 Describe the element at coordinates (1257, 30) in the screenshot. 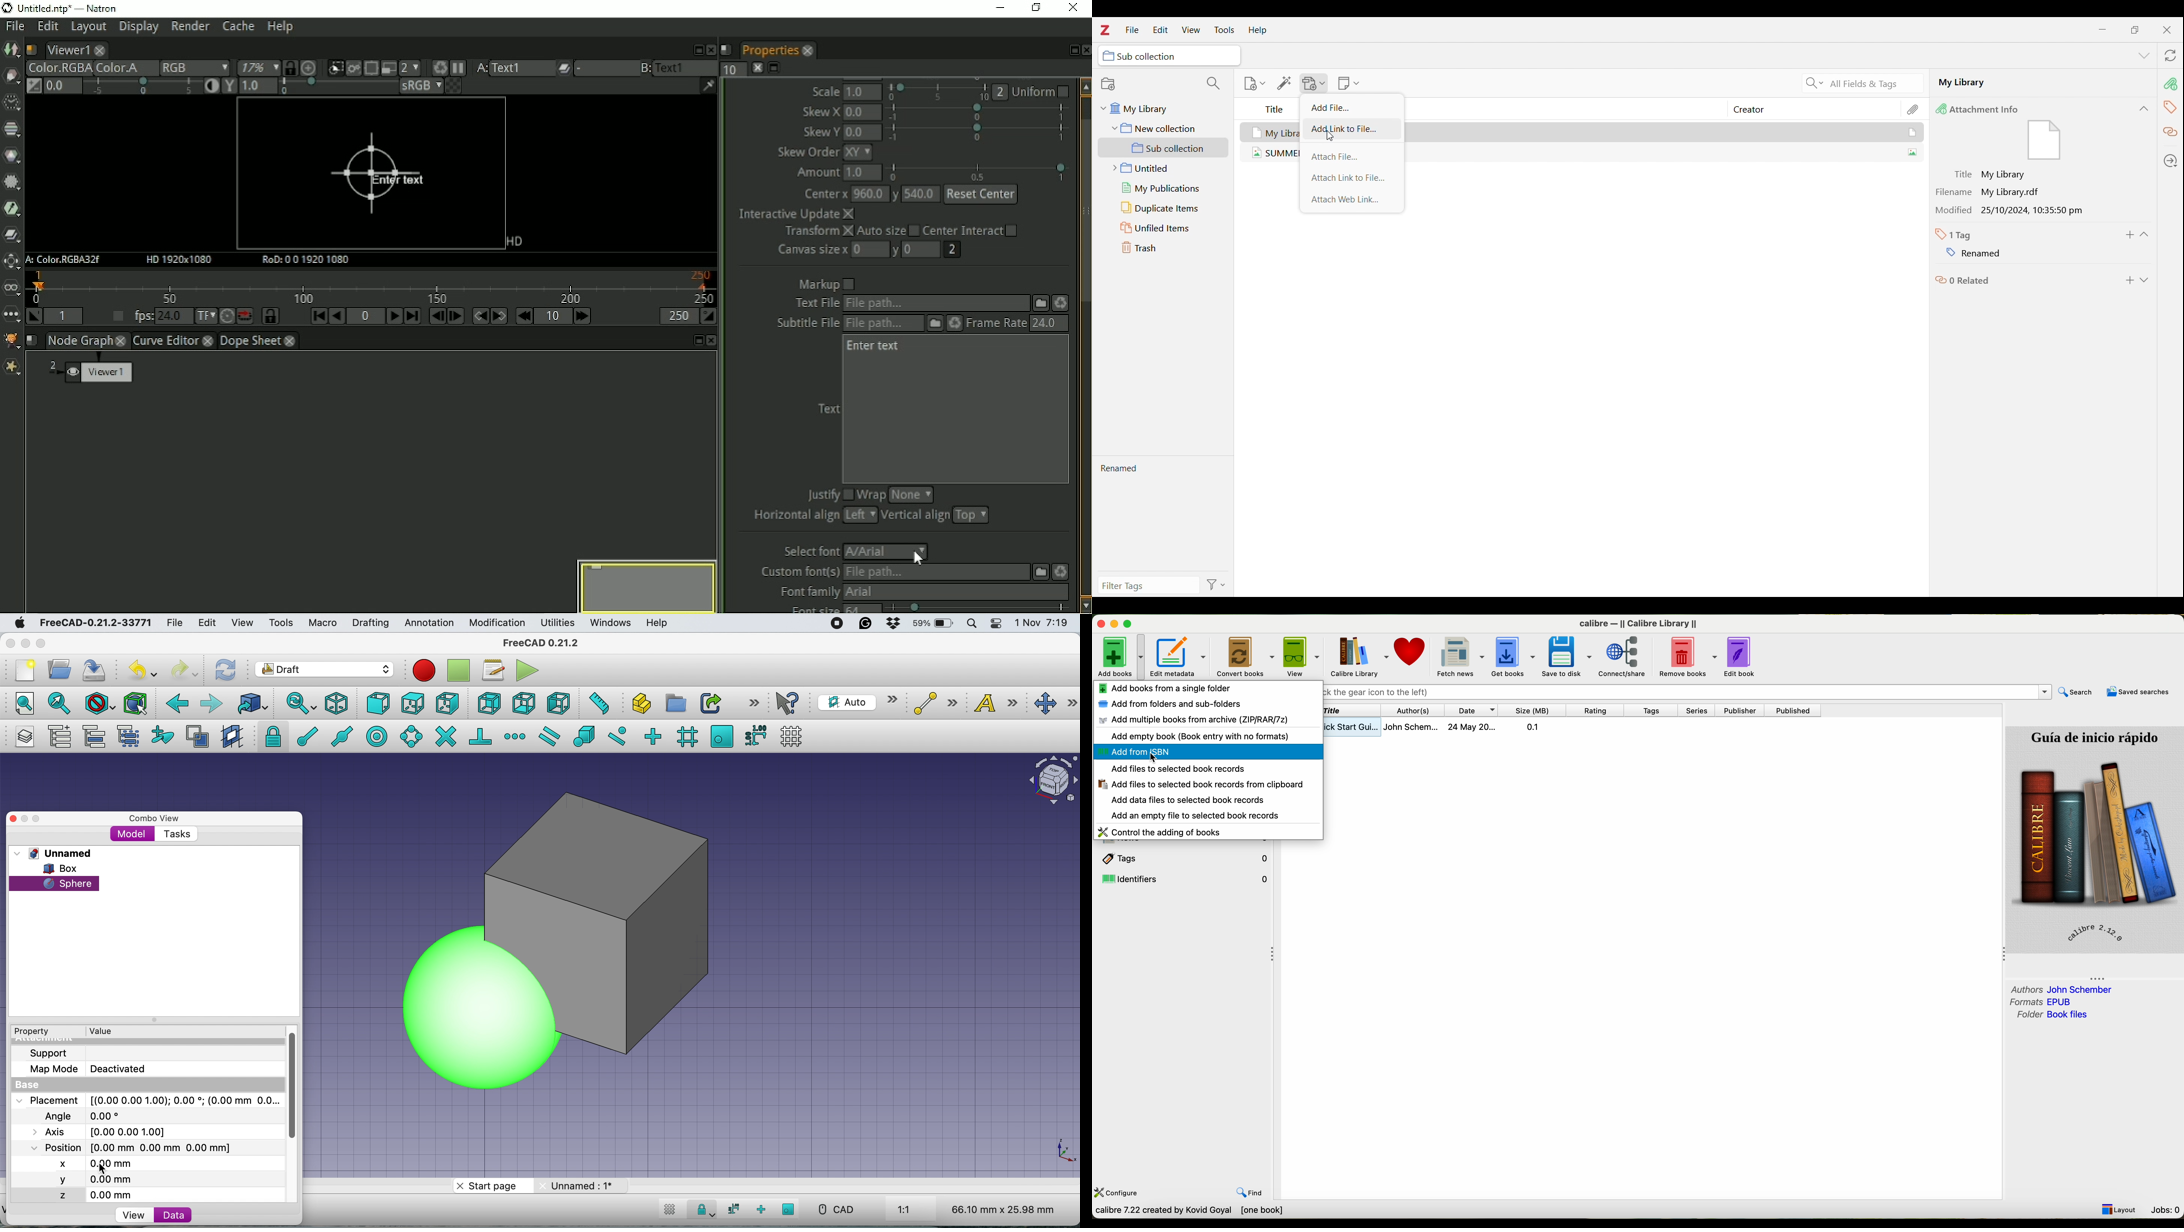

I see `Help menu` at that location.